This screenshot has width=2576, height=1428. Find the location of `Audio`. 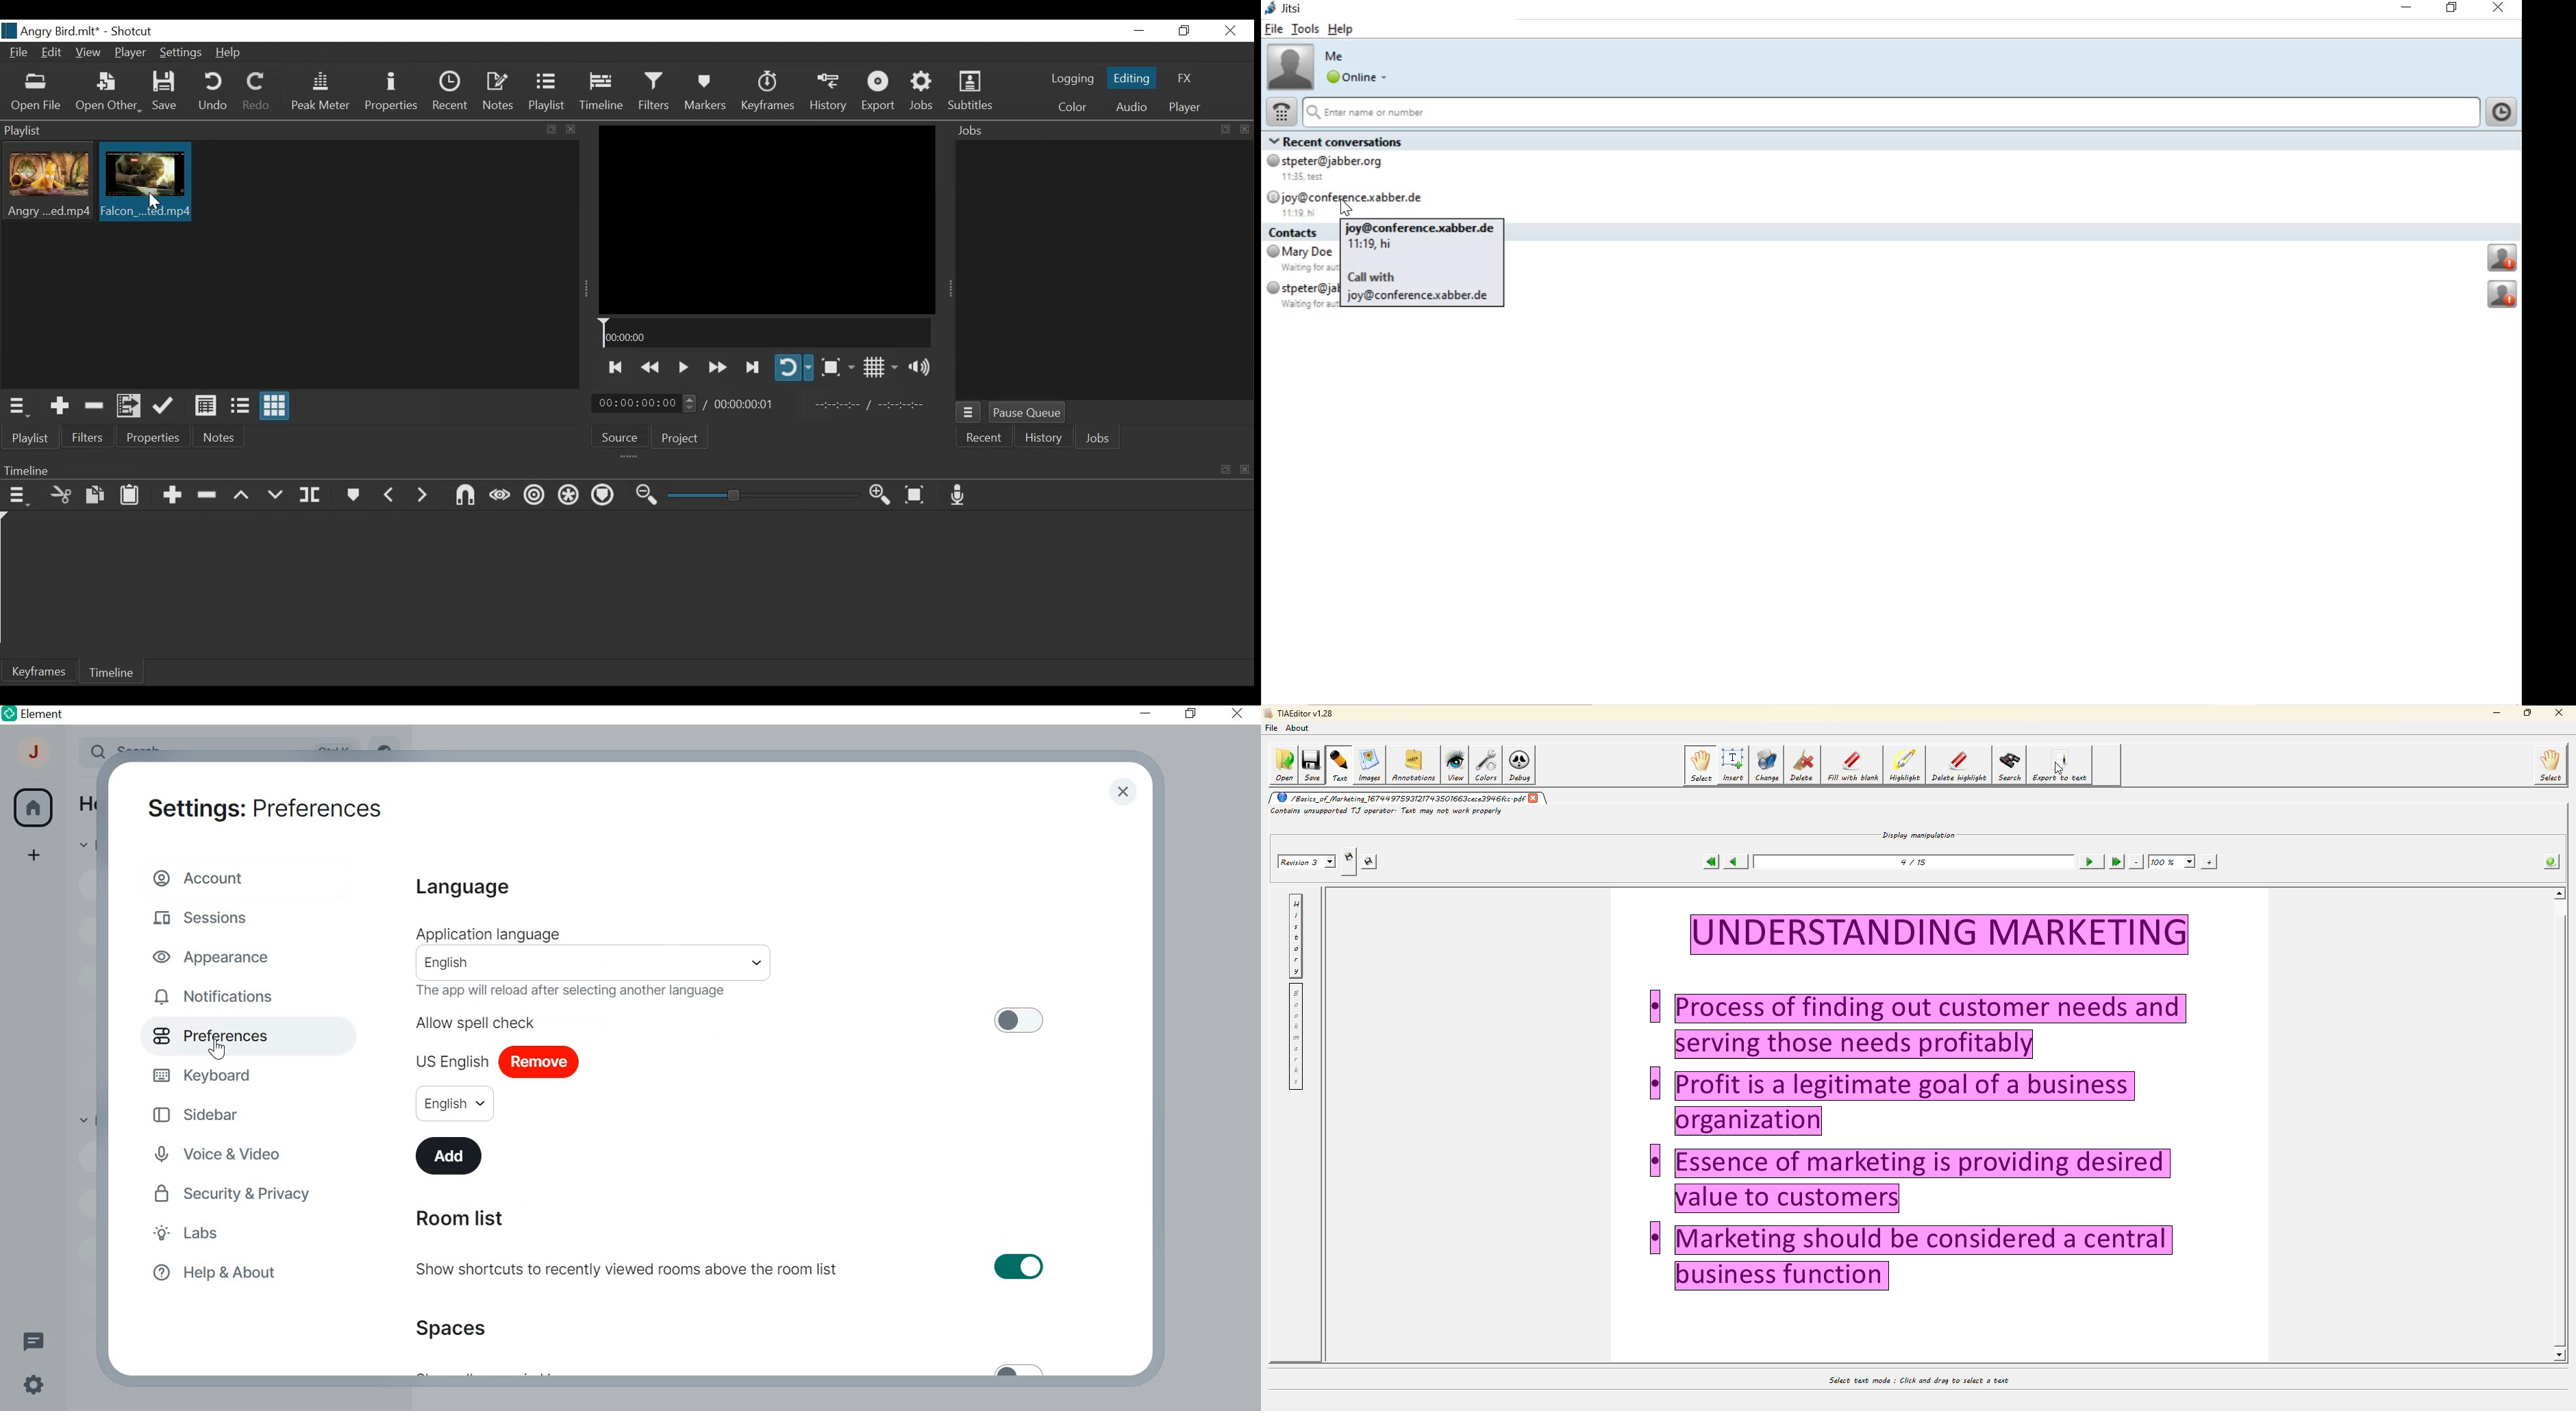

Audio is located at coordinates (1131, 108).